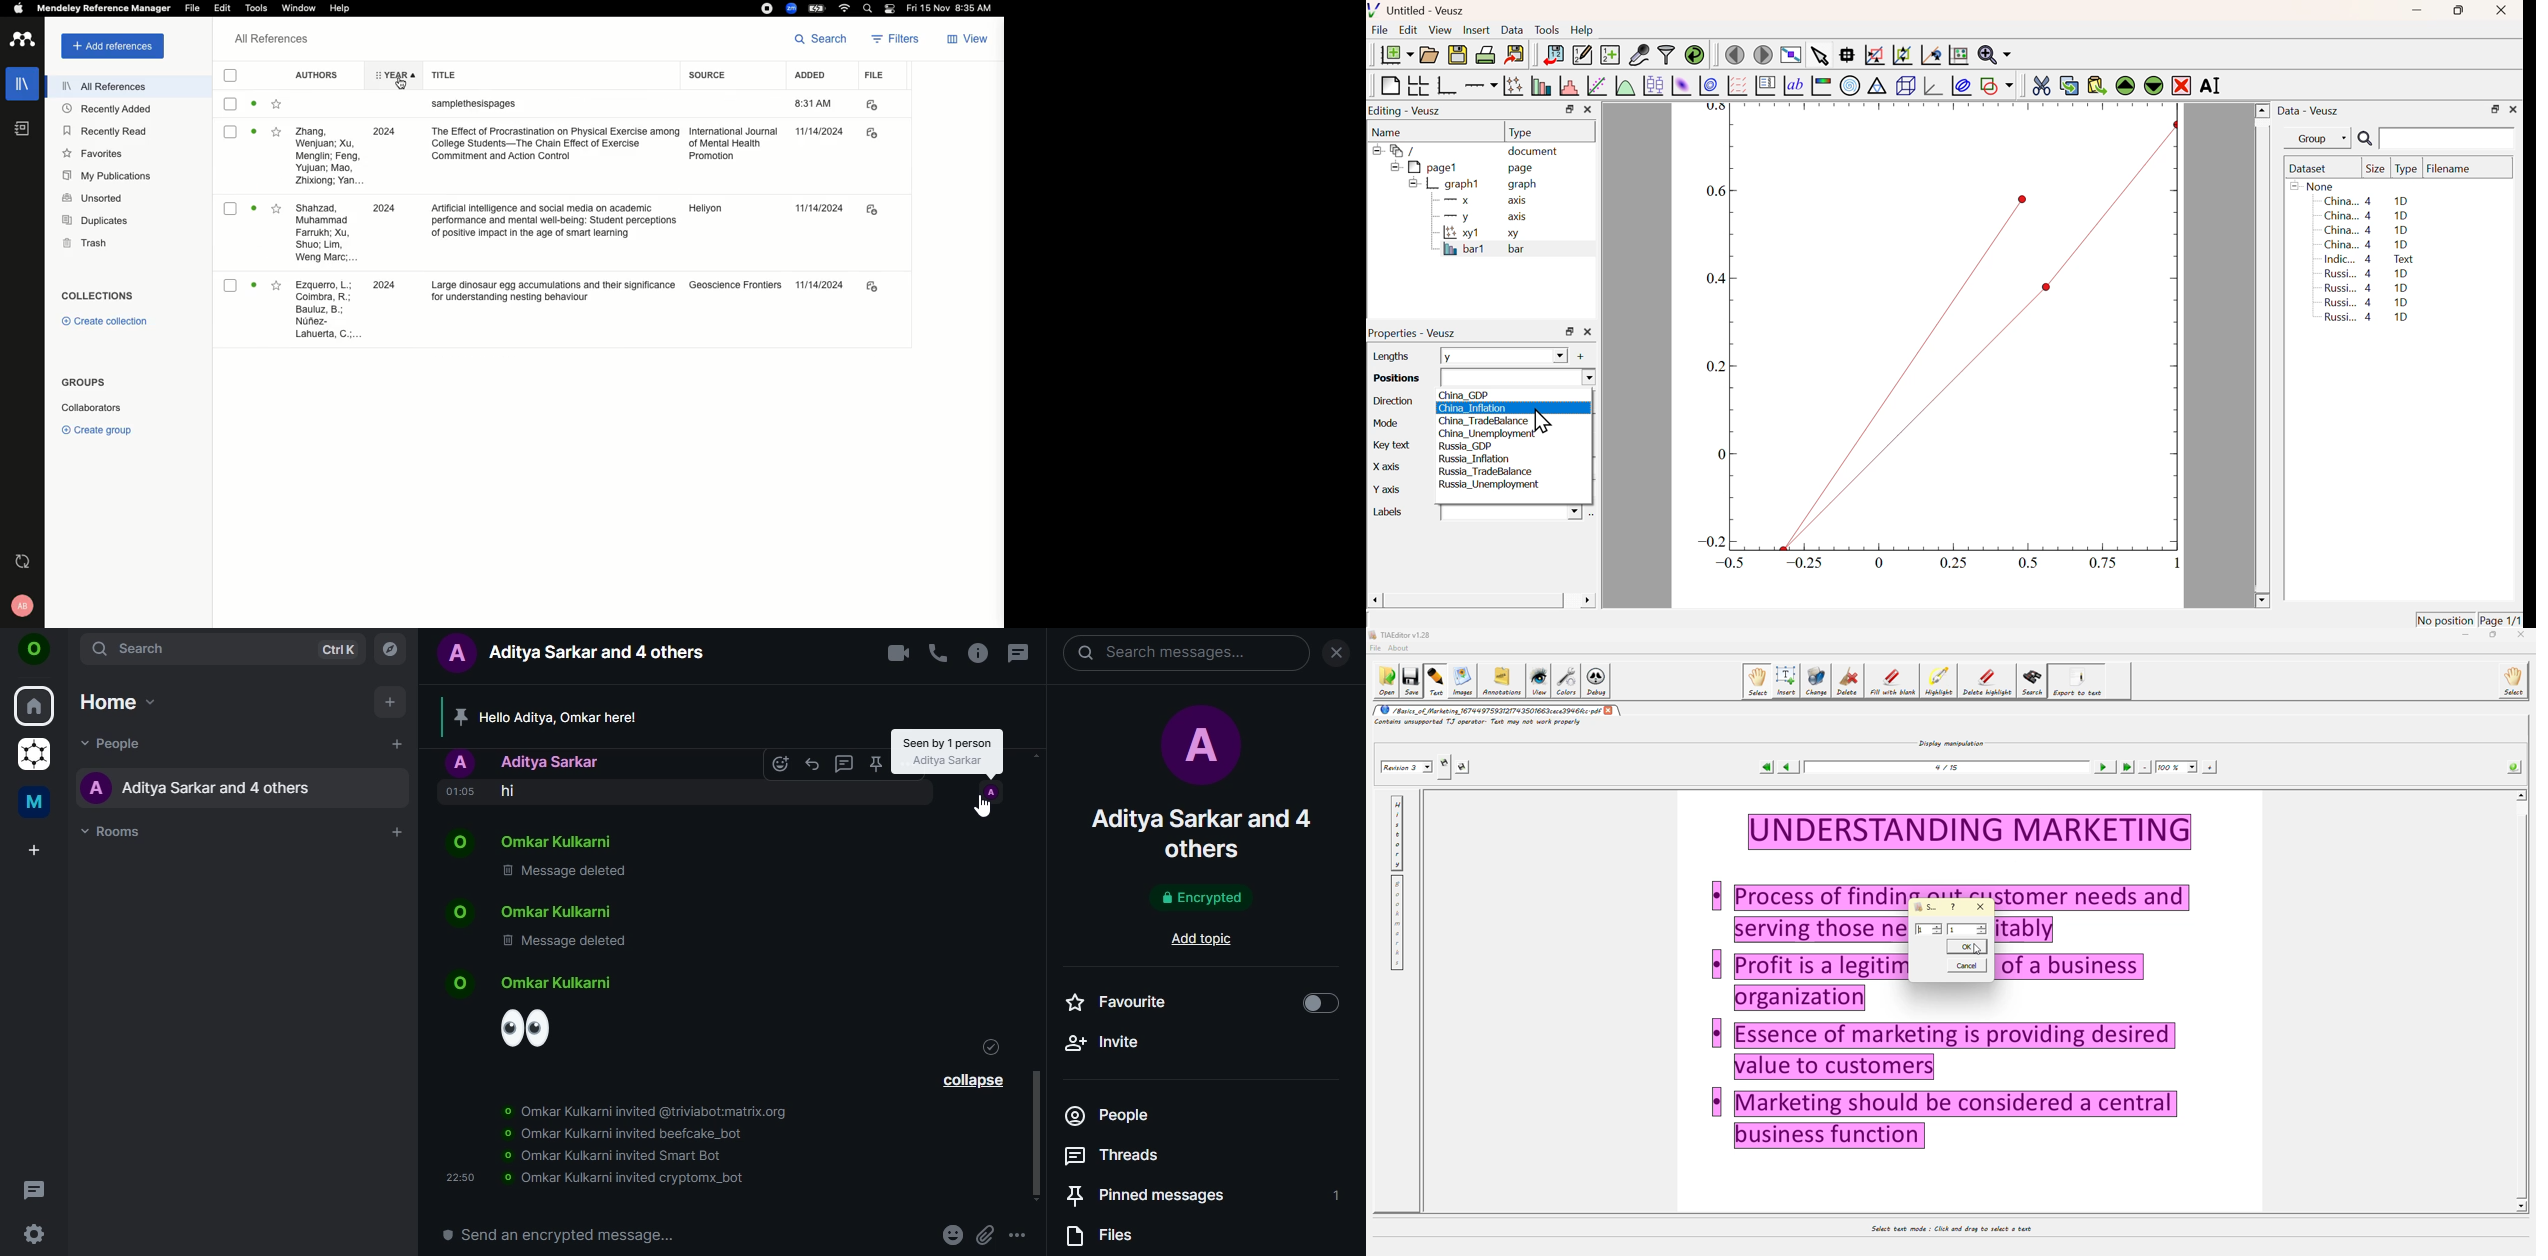 The height and width of the screenshot is (1260, 2548). Describe the element at coordinates (2368, 231) in the screenshot. I see `China... 4 1D` at that location.